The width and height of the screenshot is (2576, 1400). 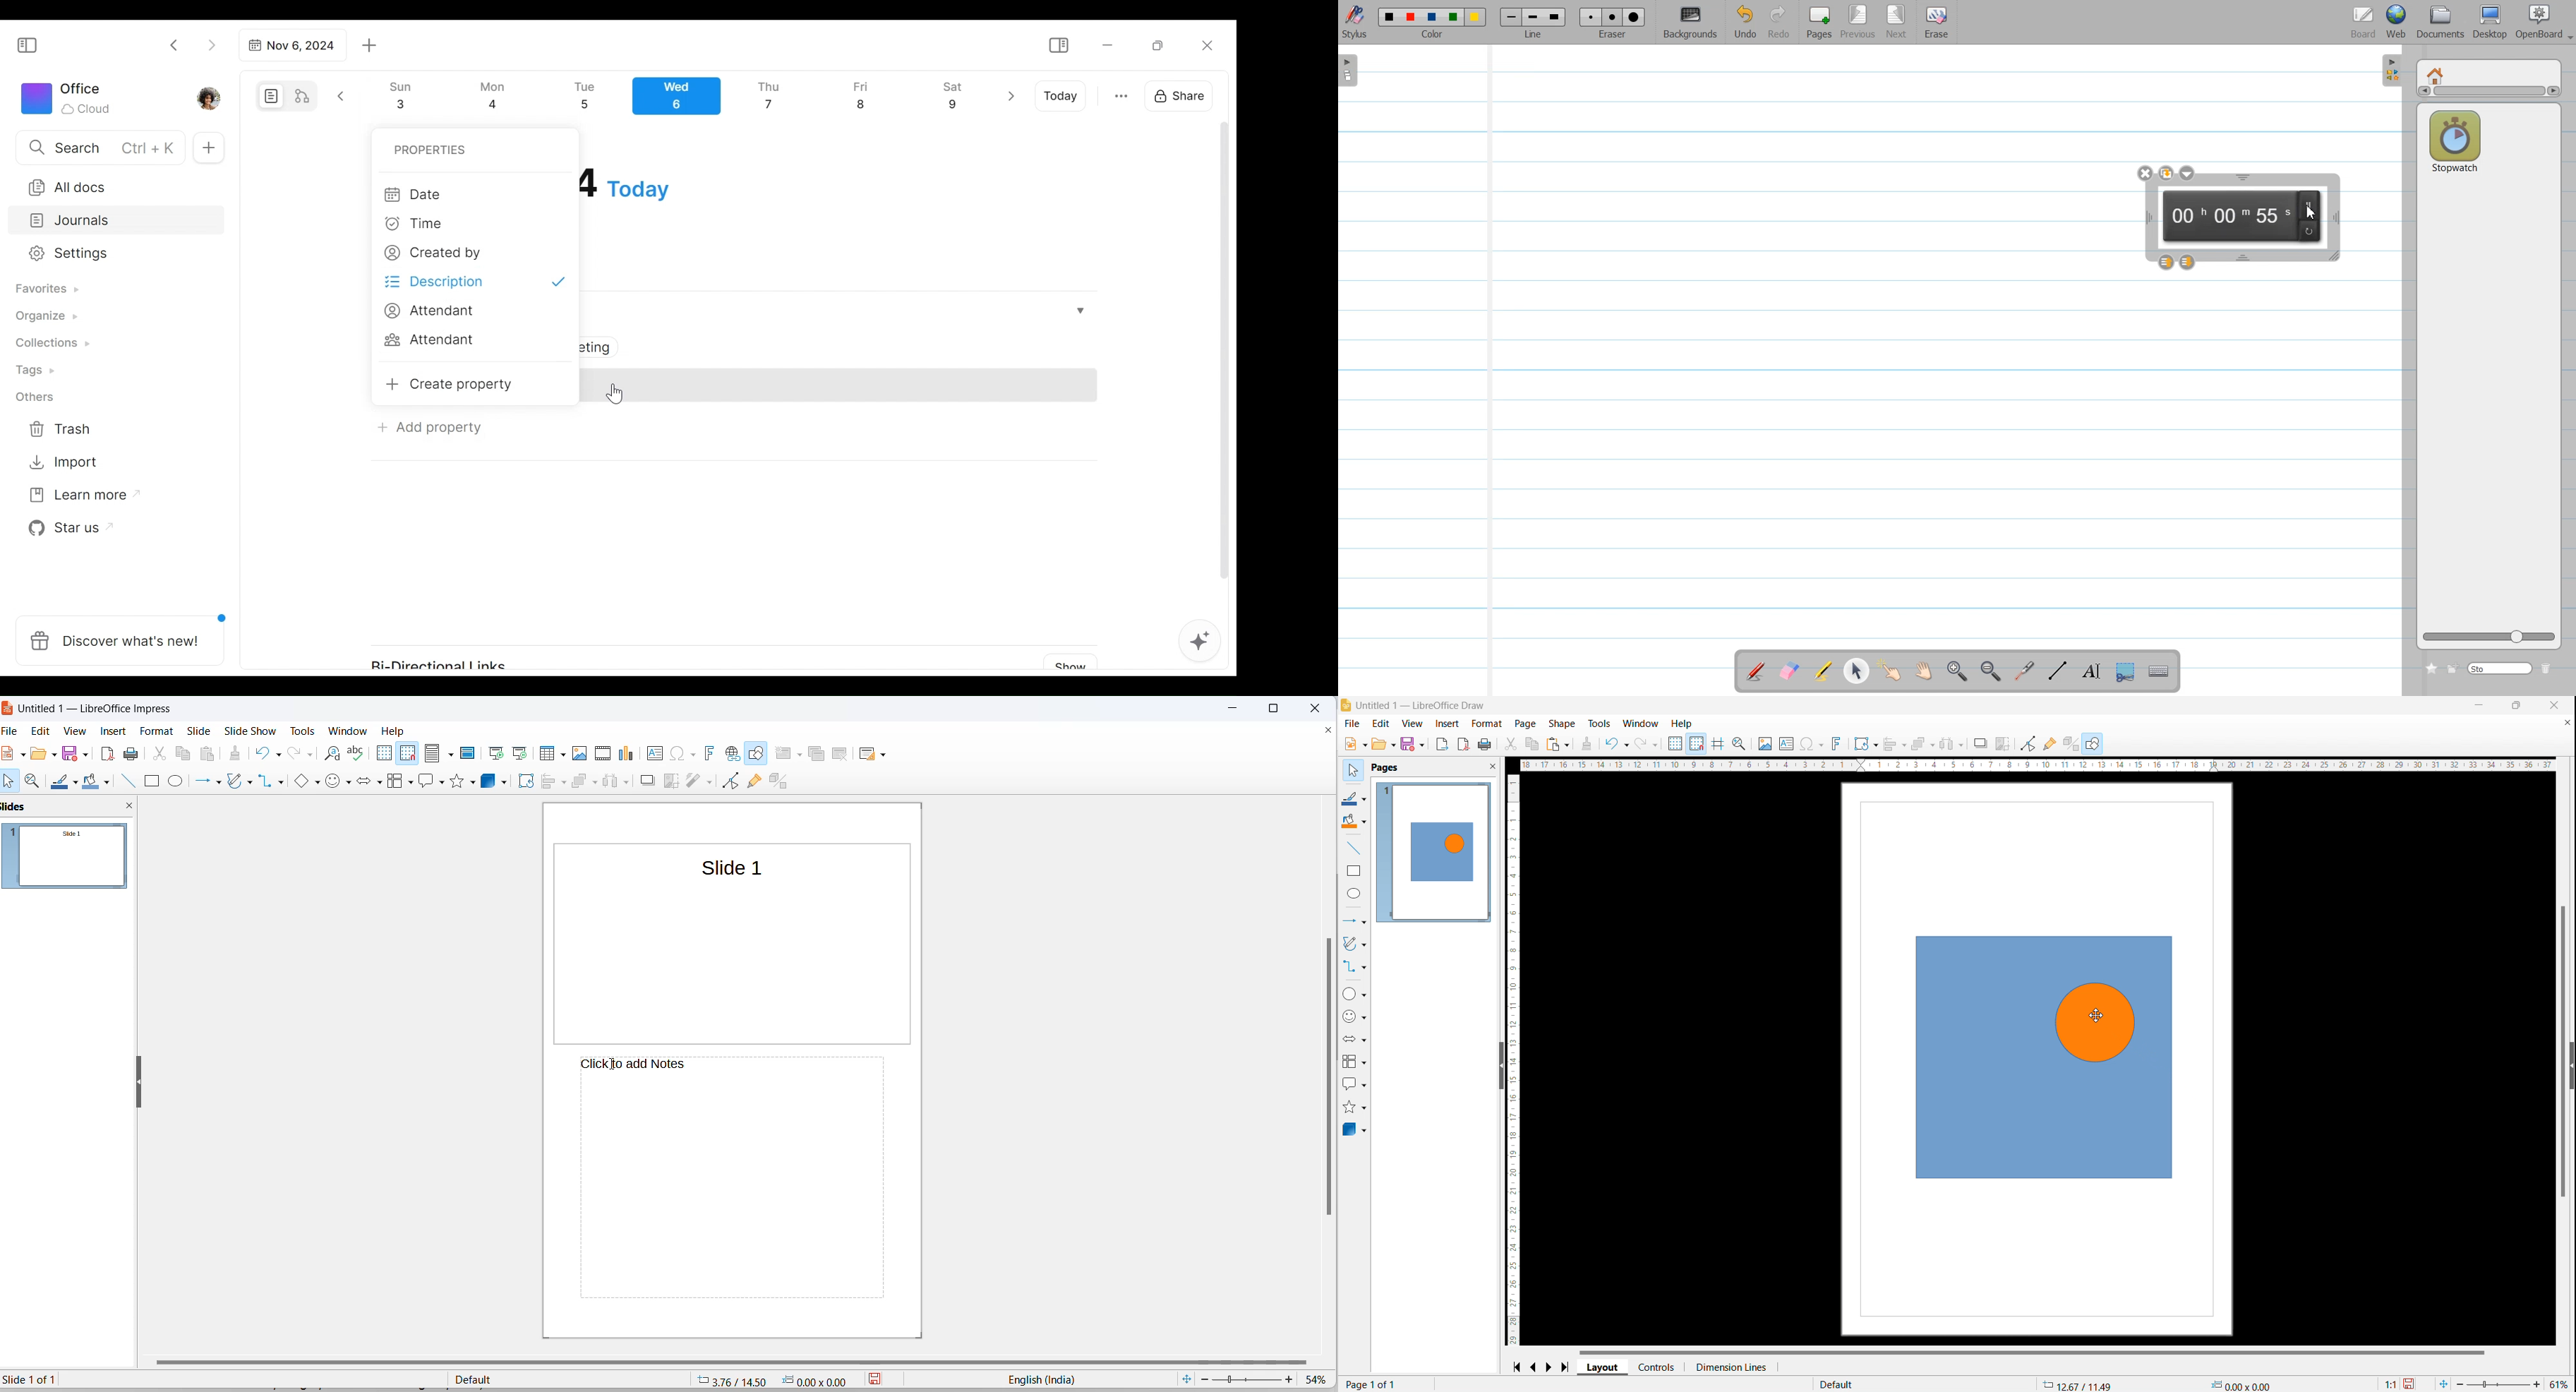 I want to click on stars, so click(x=462, y=780).